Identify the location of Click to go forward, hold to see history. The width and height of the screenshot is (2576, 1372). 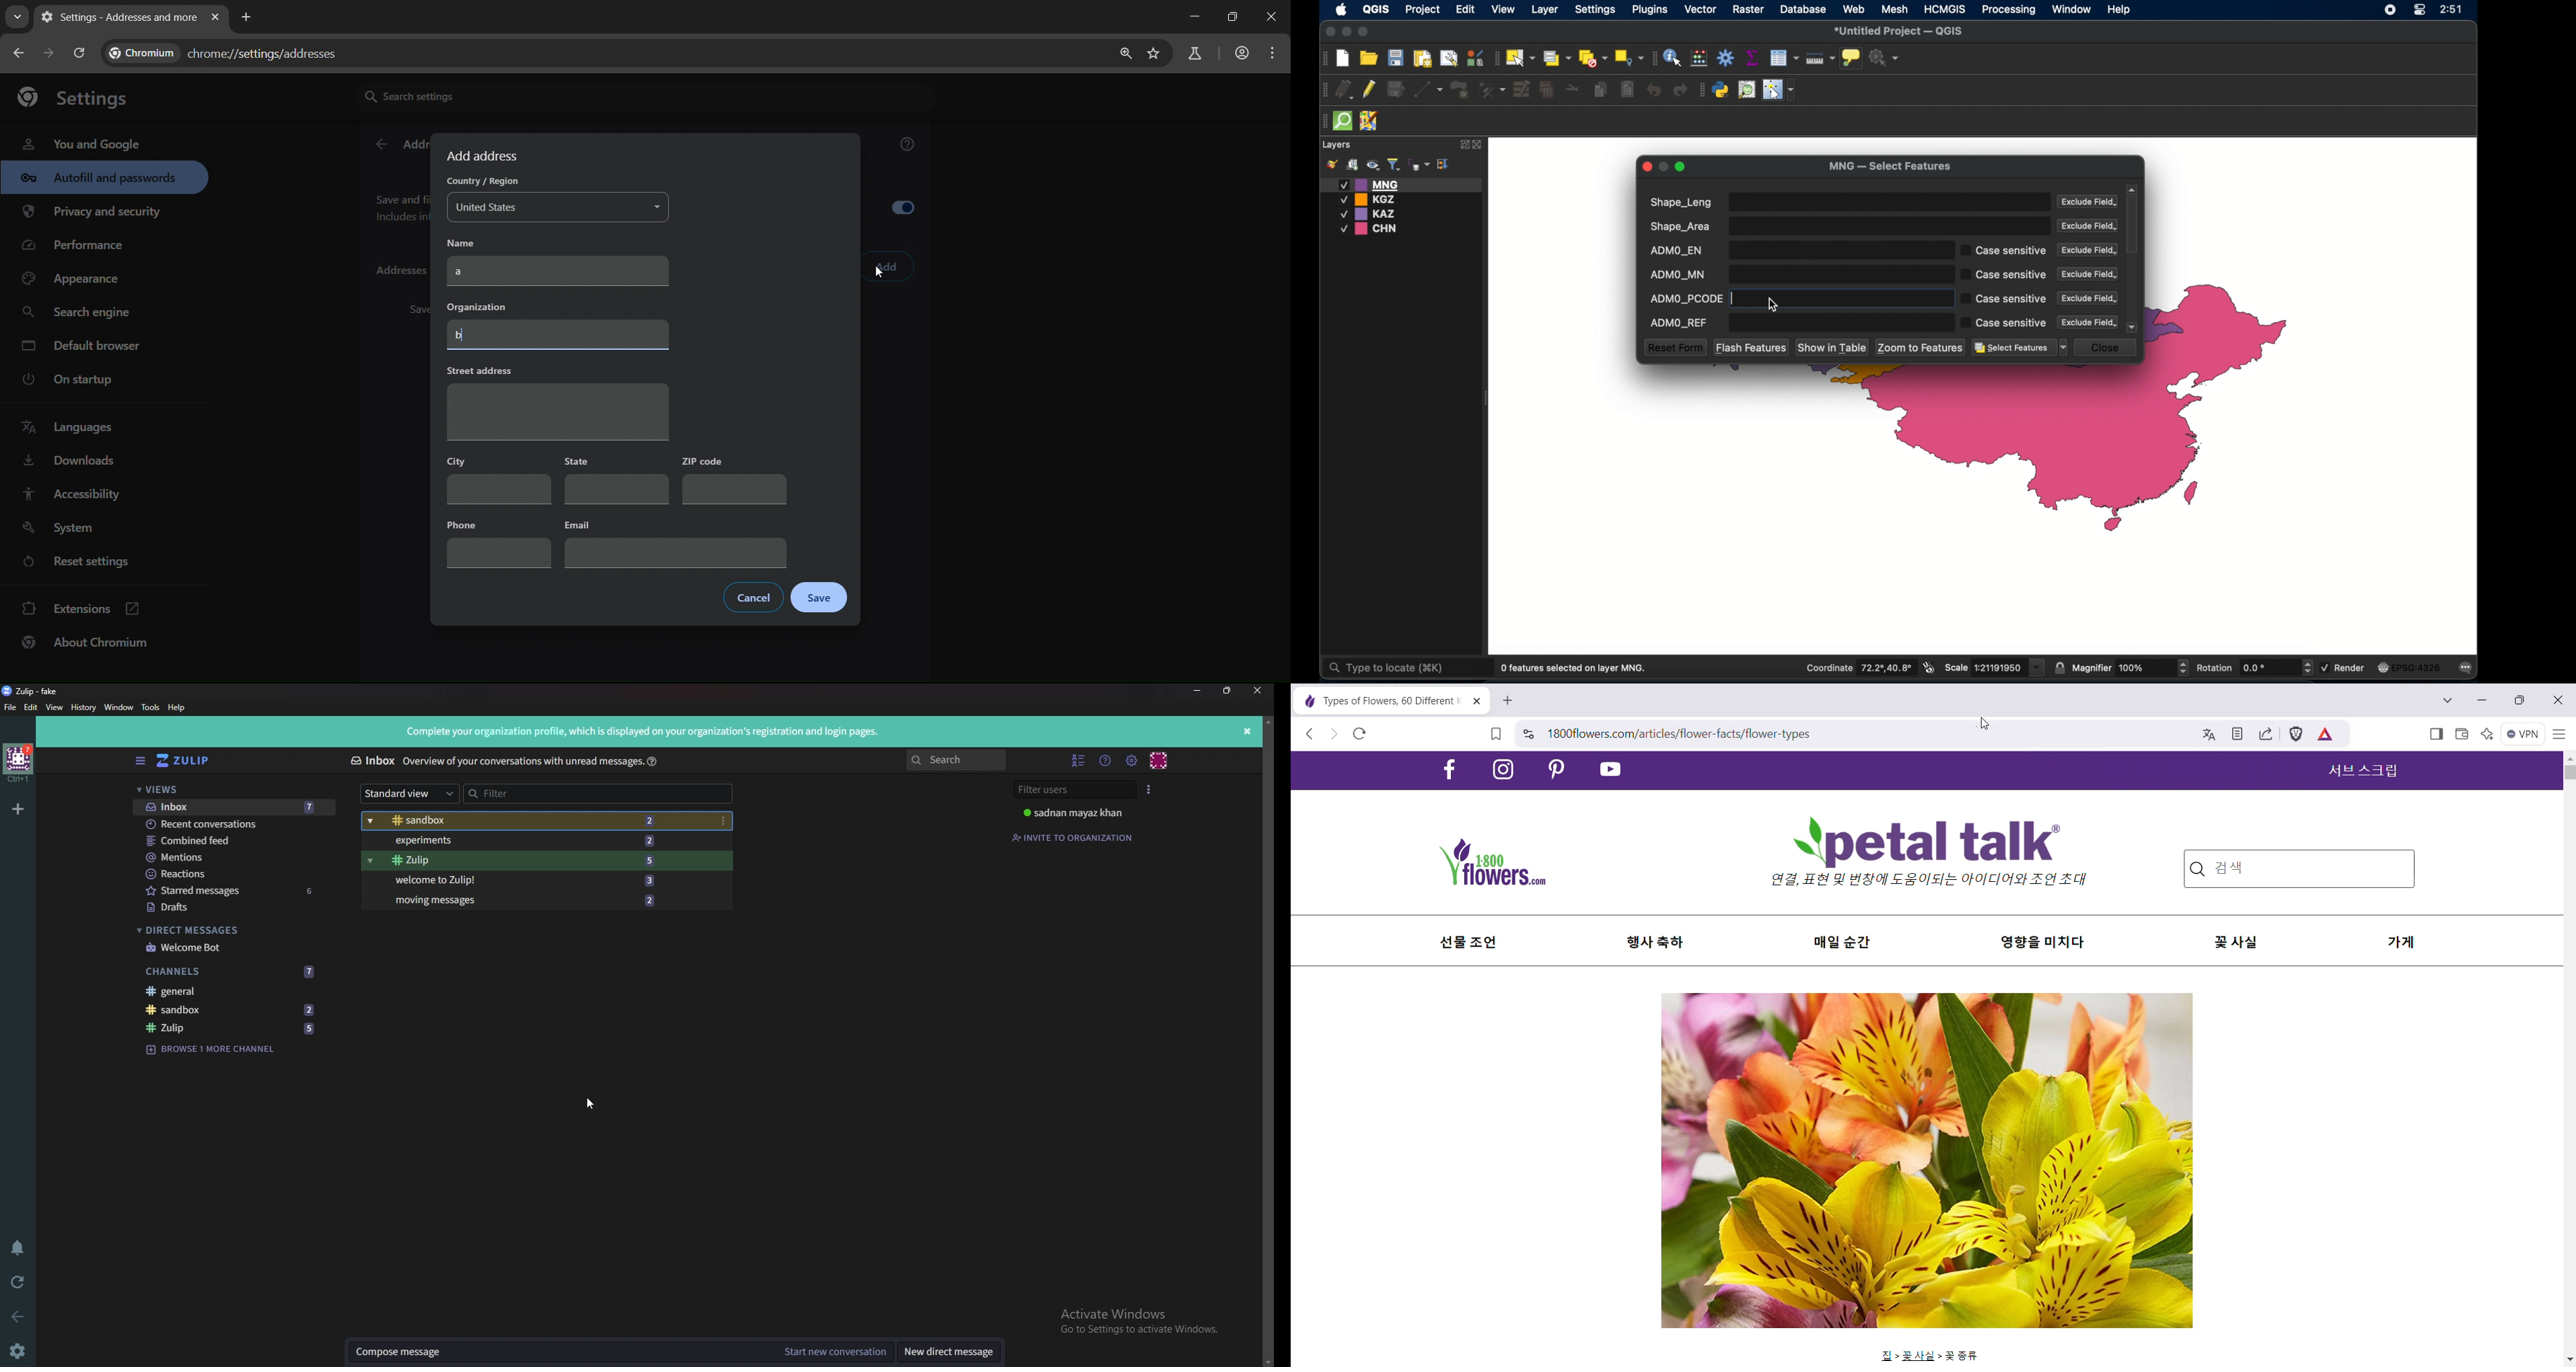
(1336, 734).